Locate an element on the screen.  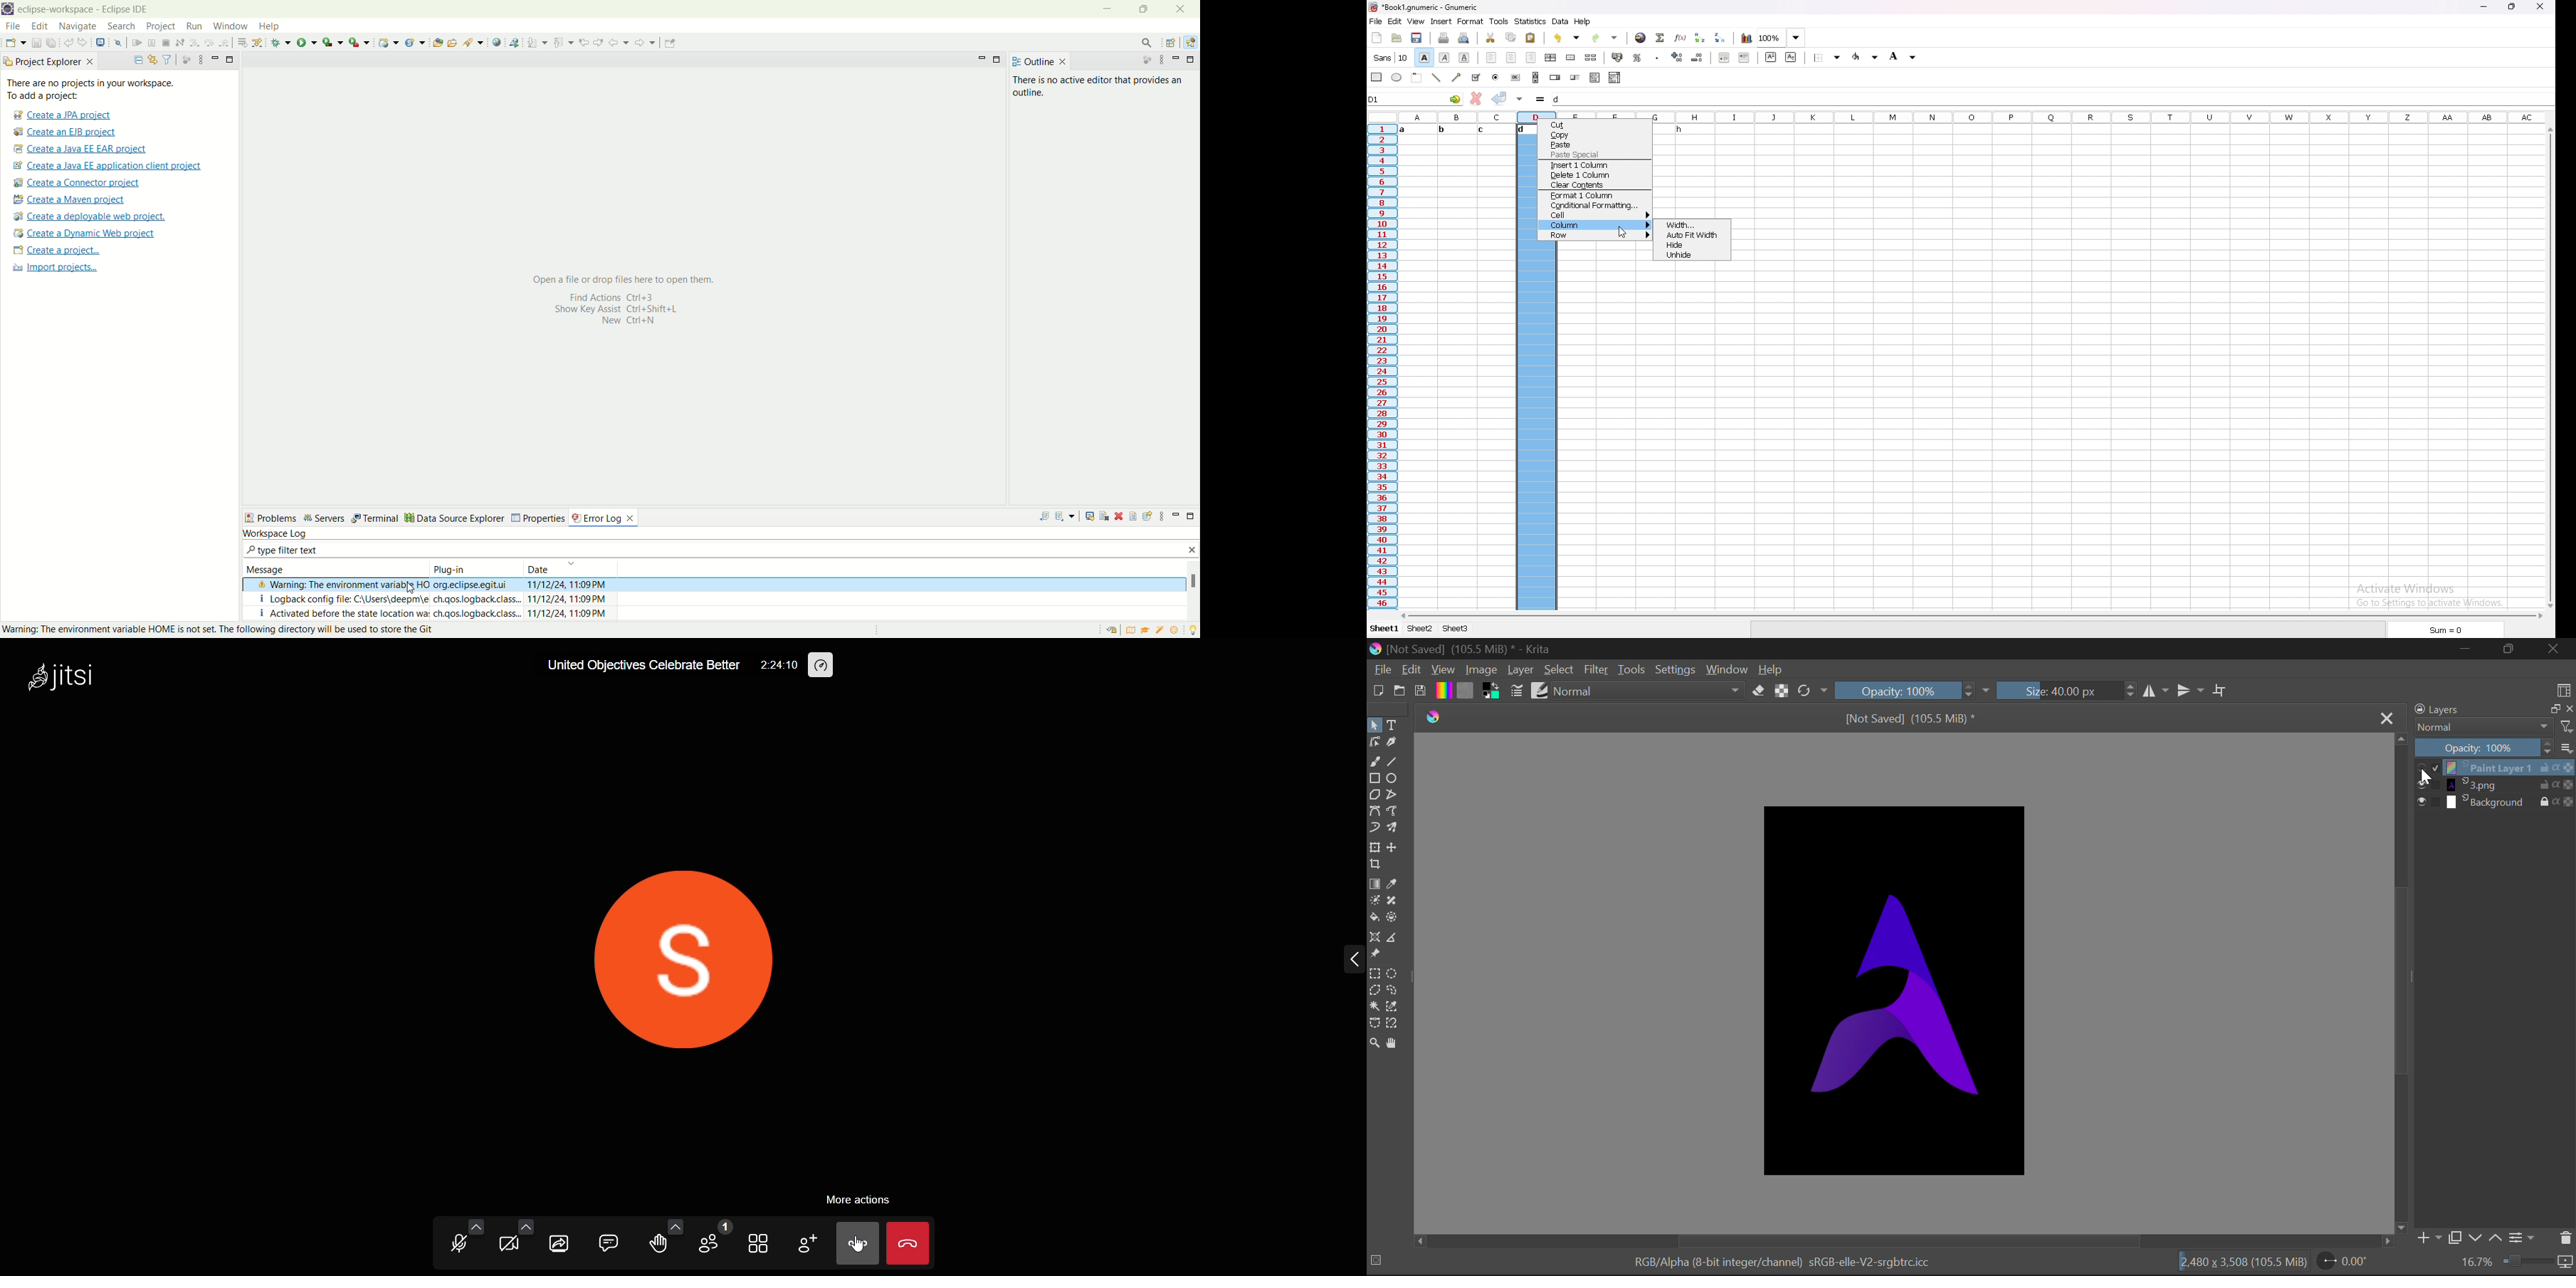
back is located at coordinates (620, 42).